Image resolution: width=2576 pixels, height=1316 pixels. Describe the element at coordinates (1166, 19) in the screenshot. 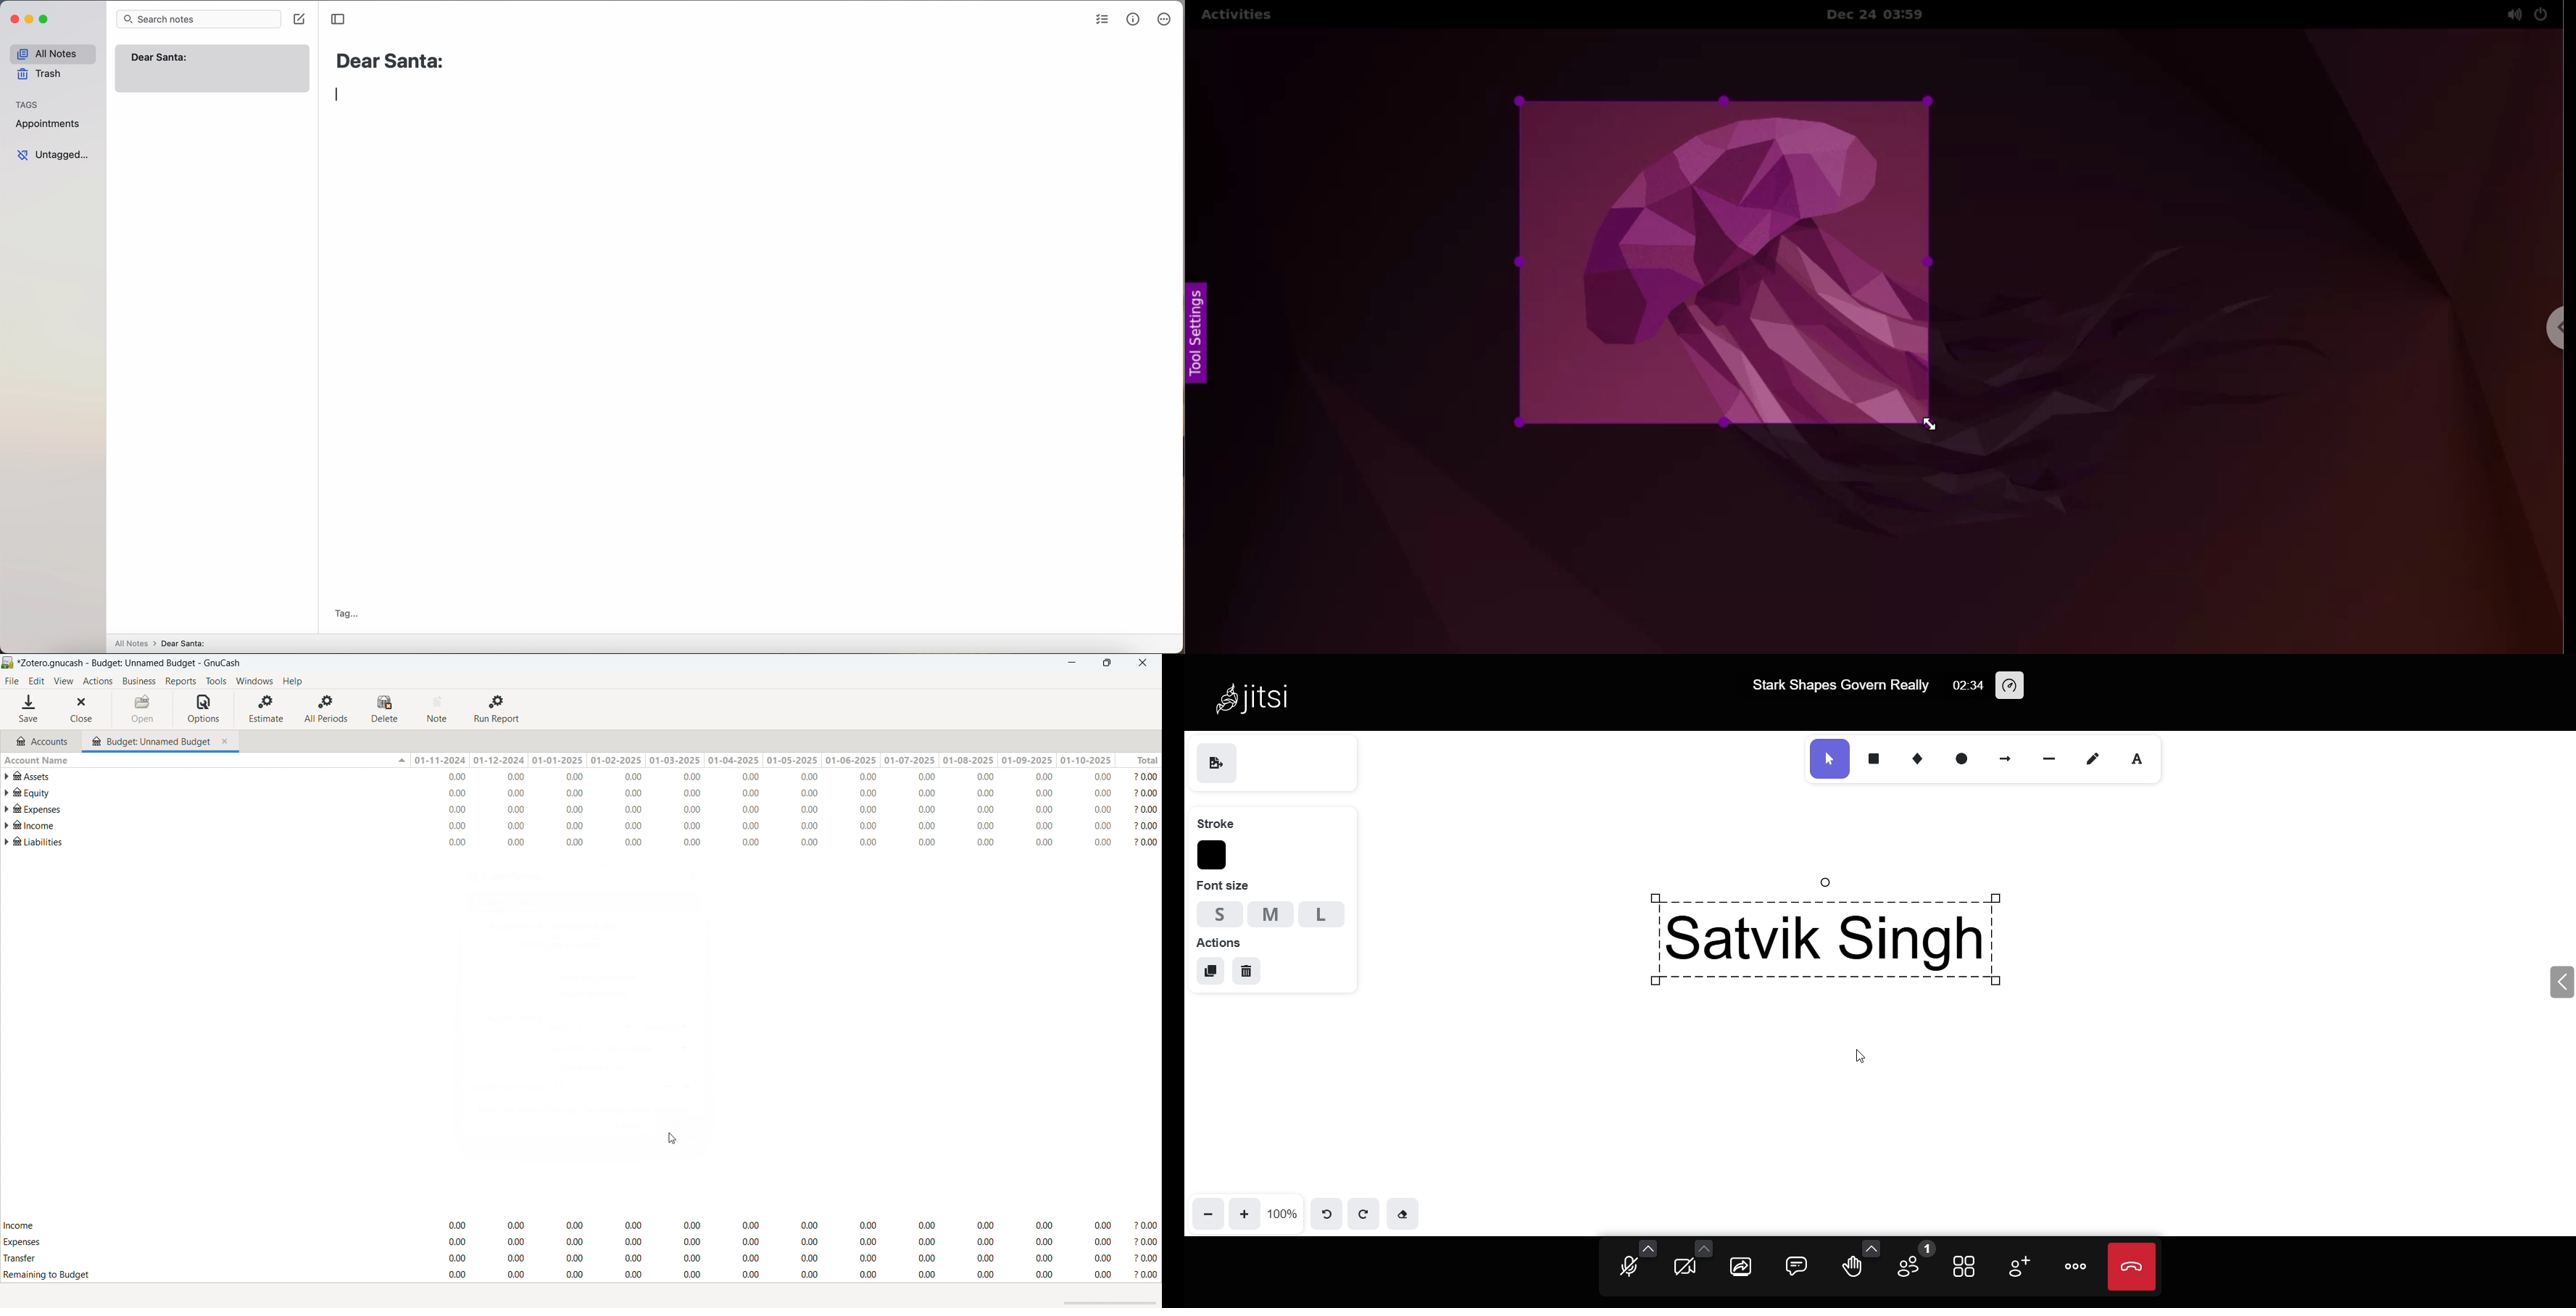

I see `more options` at that location.